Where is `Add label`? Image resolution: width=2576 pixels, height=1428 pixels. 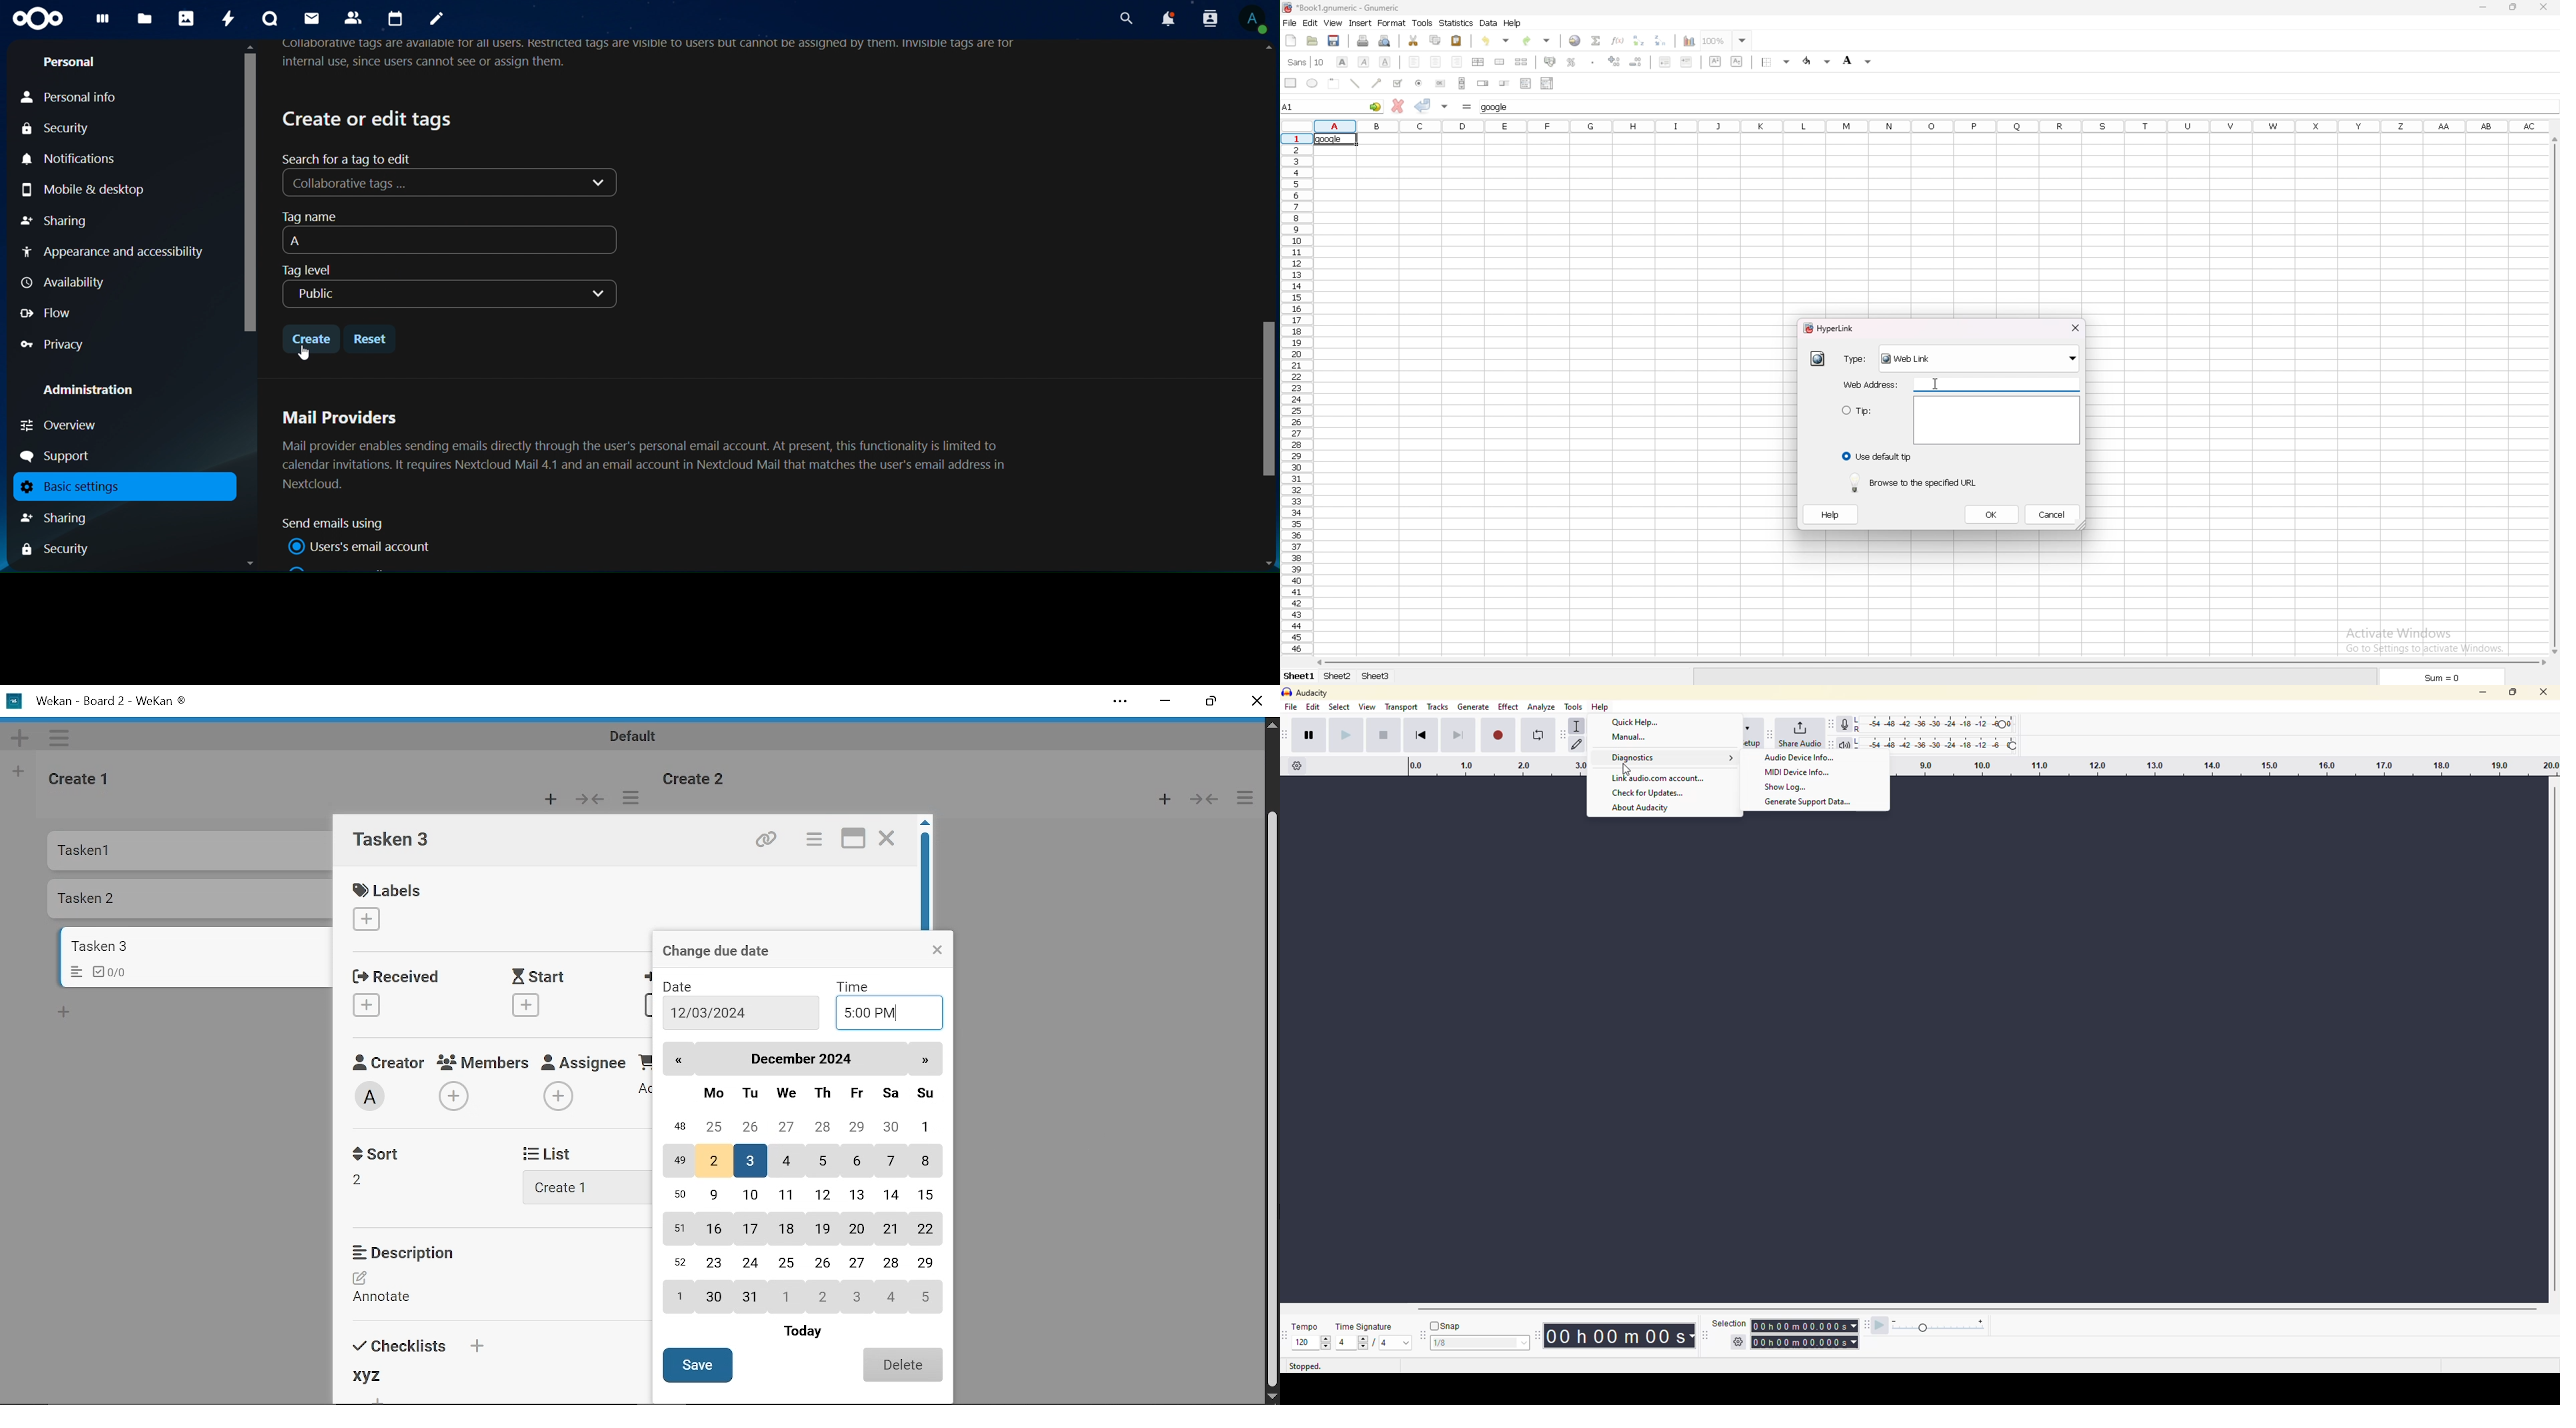 Add label is located at coordinates (376, 921).